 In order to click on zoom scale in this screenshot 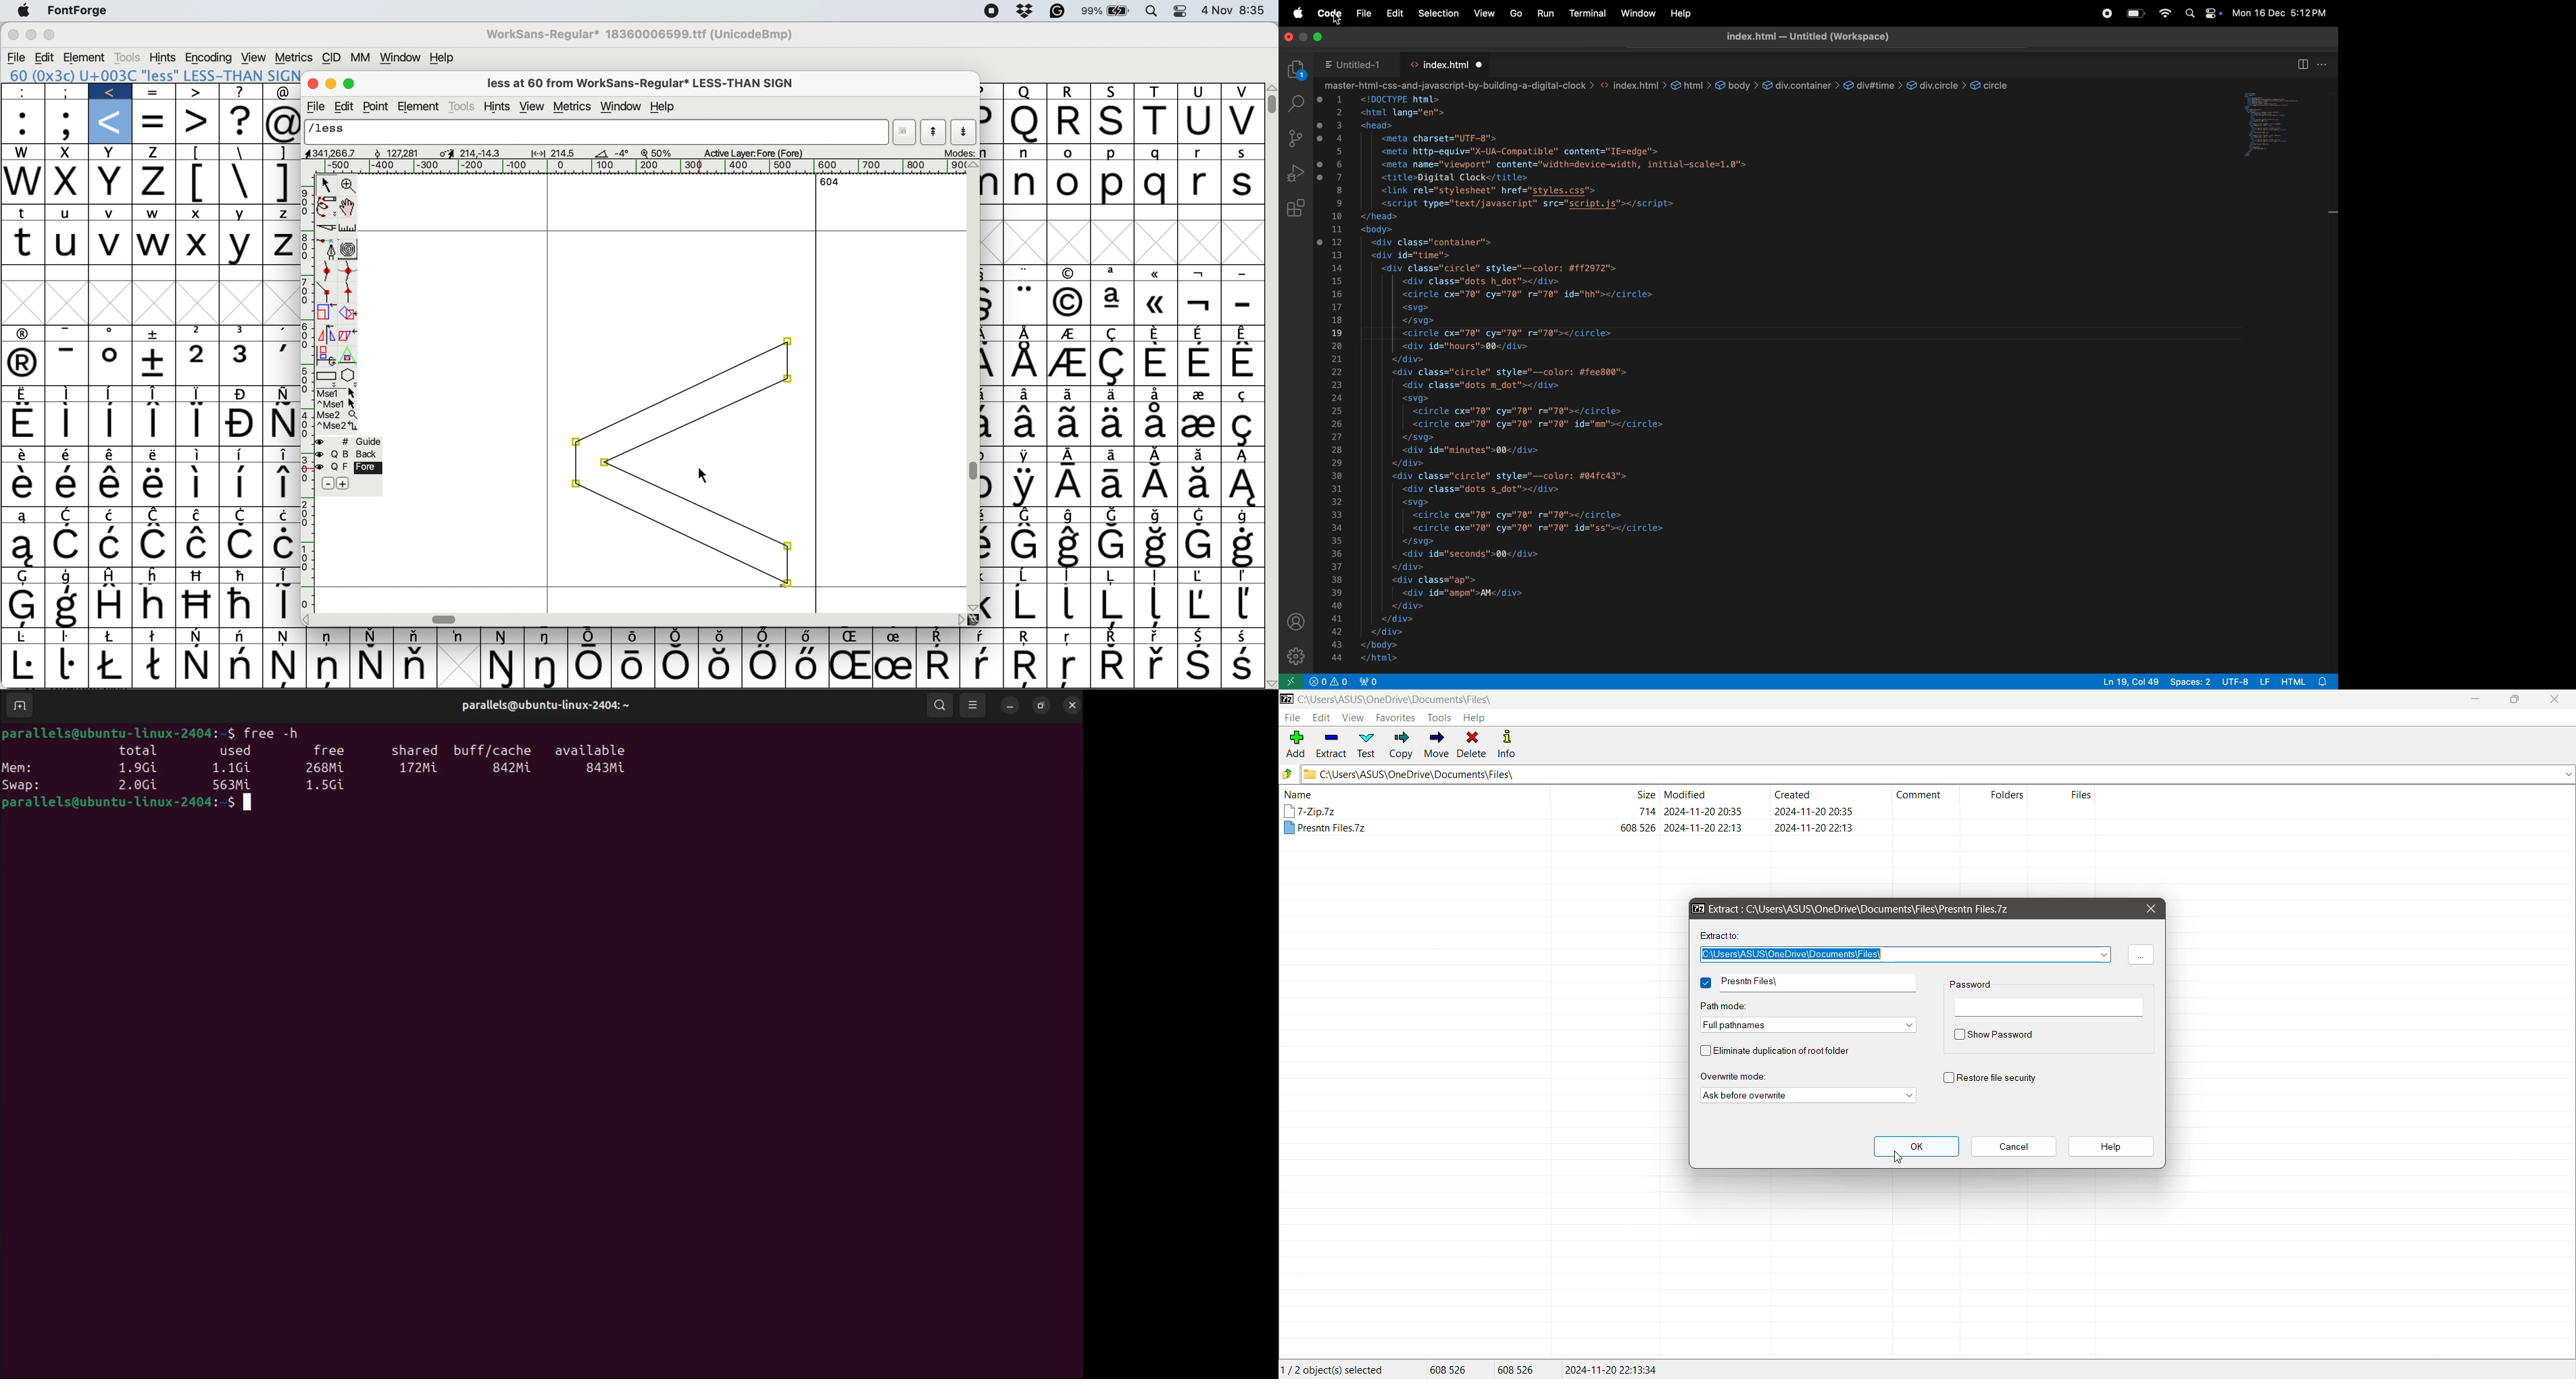, I will do `click(658, 151)`.